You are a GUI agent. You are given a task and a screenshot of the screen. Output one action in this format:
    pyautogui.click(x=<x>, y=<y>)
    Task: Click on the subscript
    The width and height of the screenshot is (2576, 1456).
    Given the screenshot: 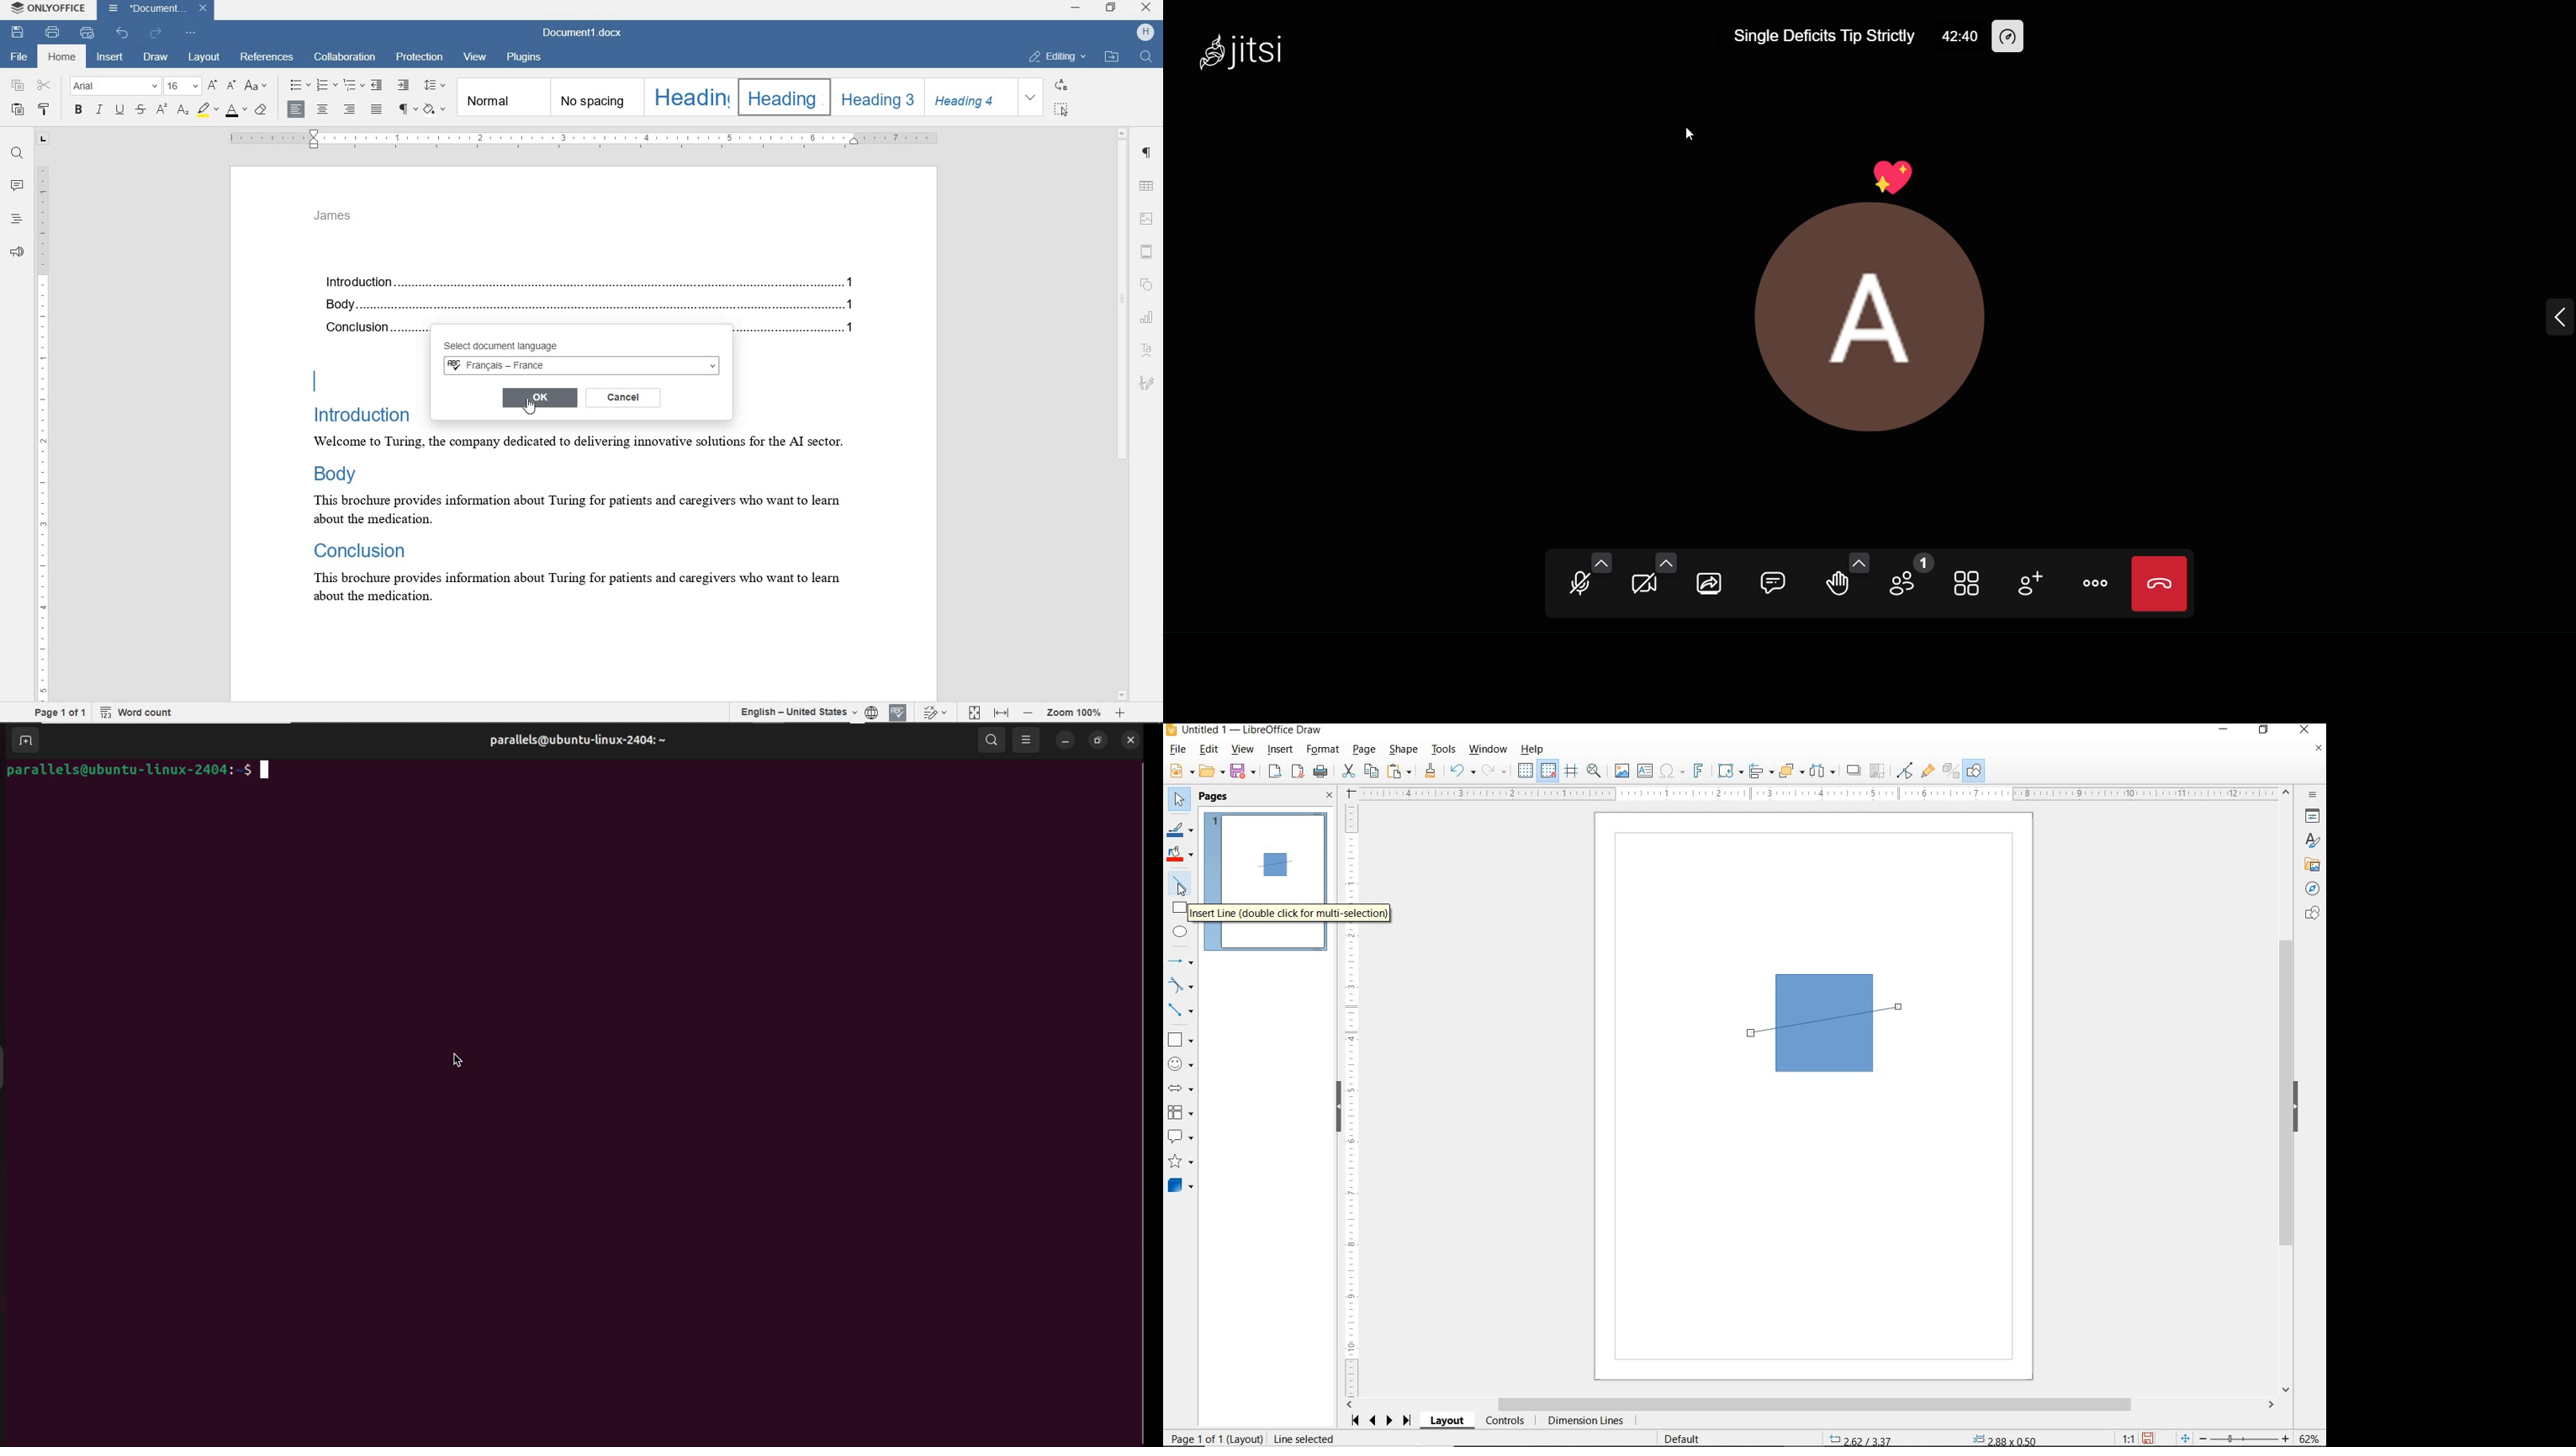 What is the action you would take?
    pyautogui.click(x=182, y=110)
    